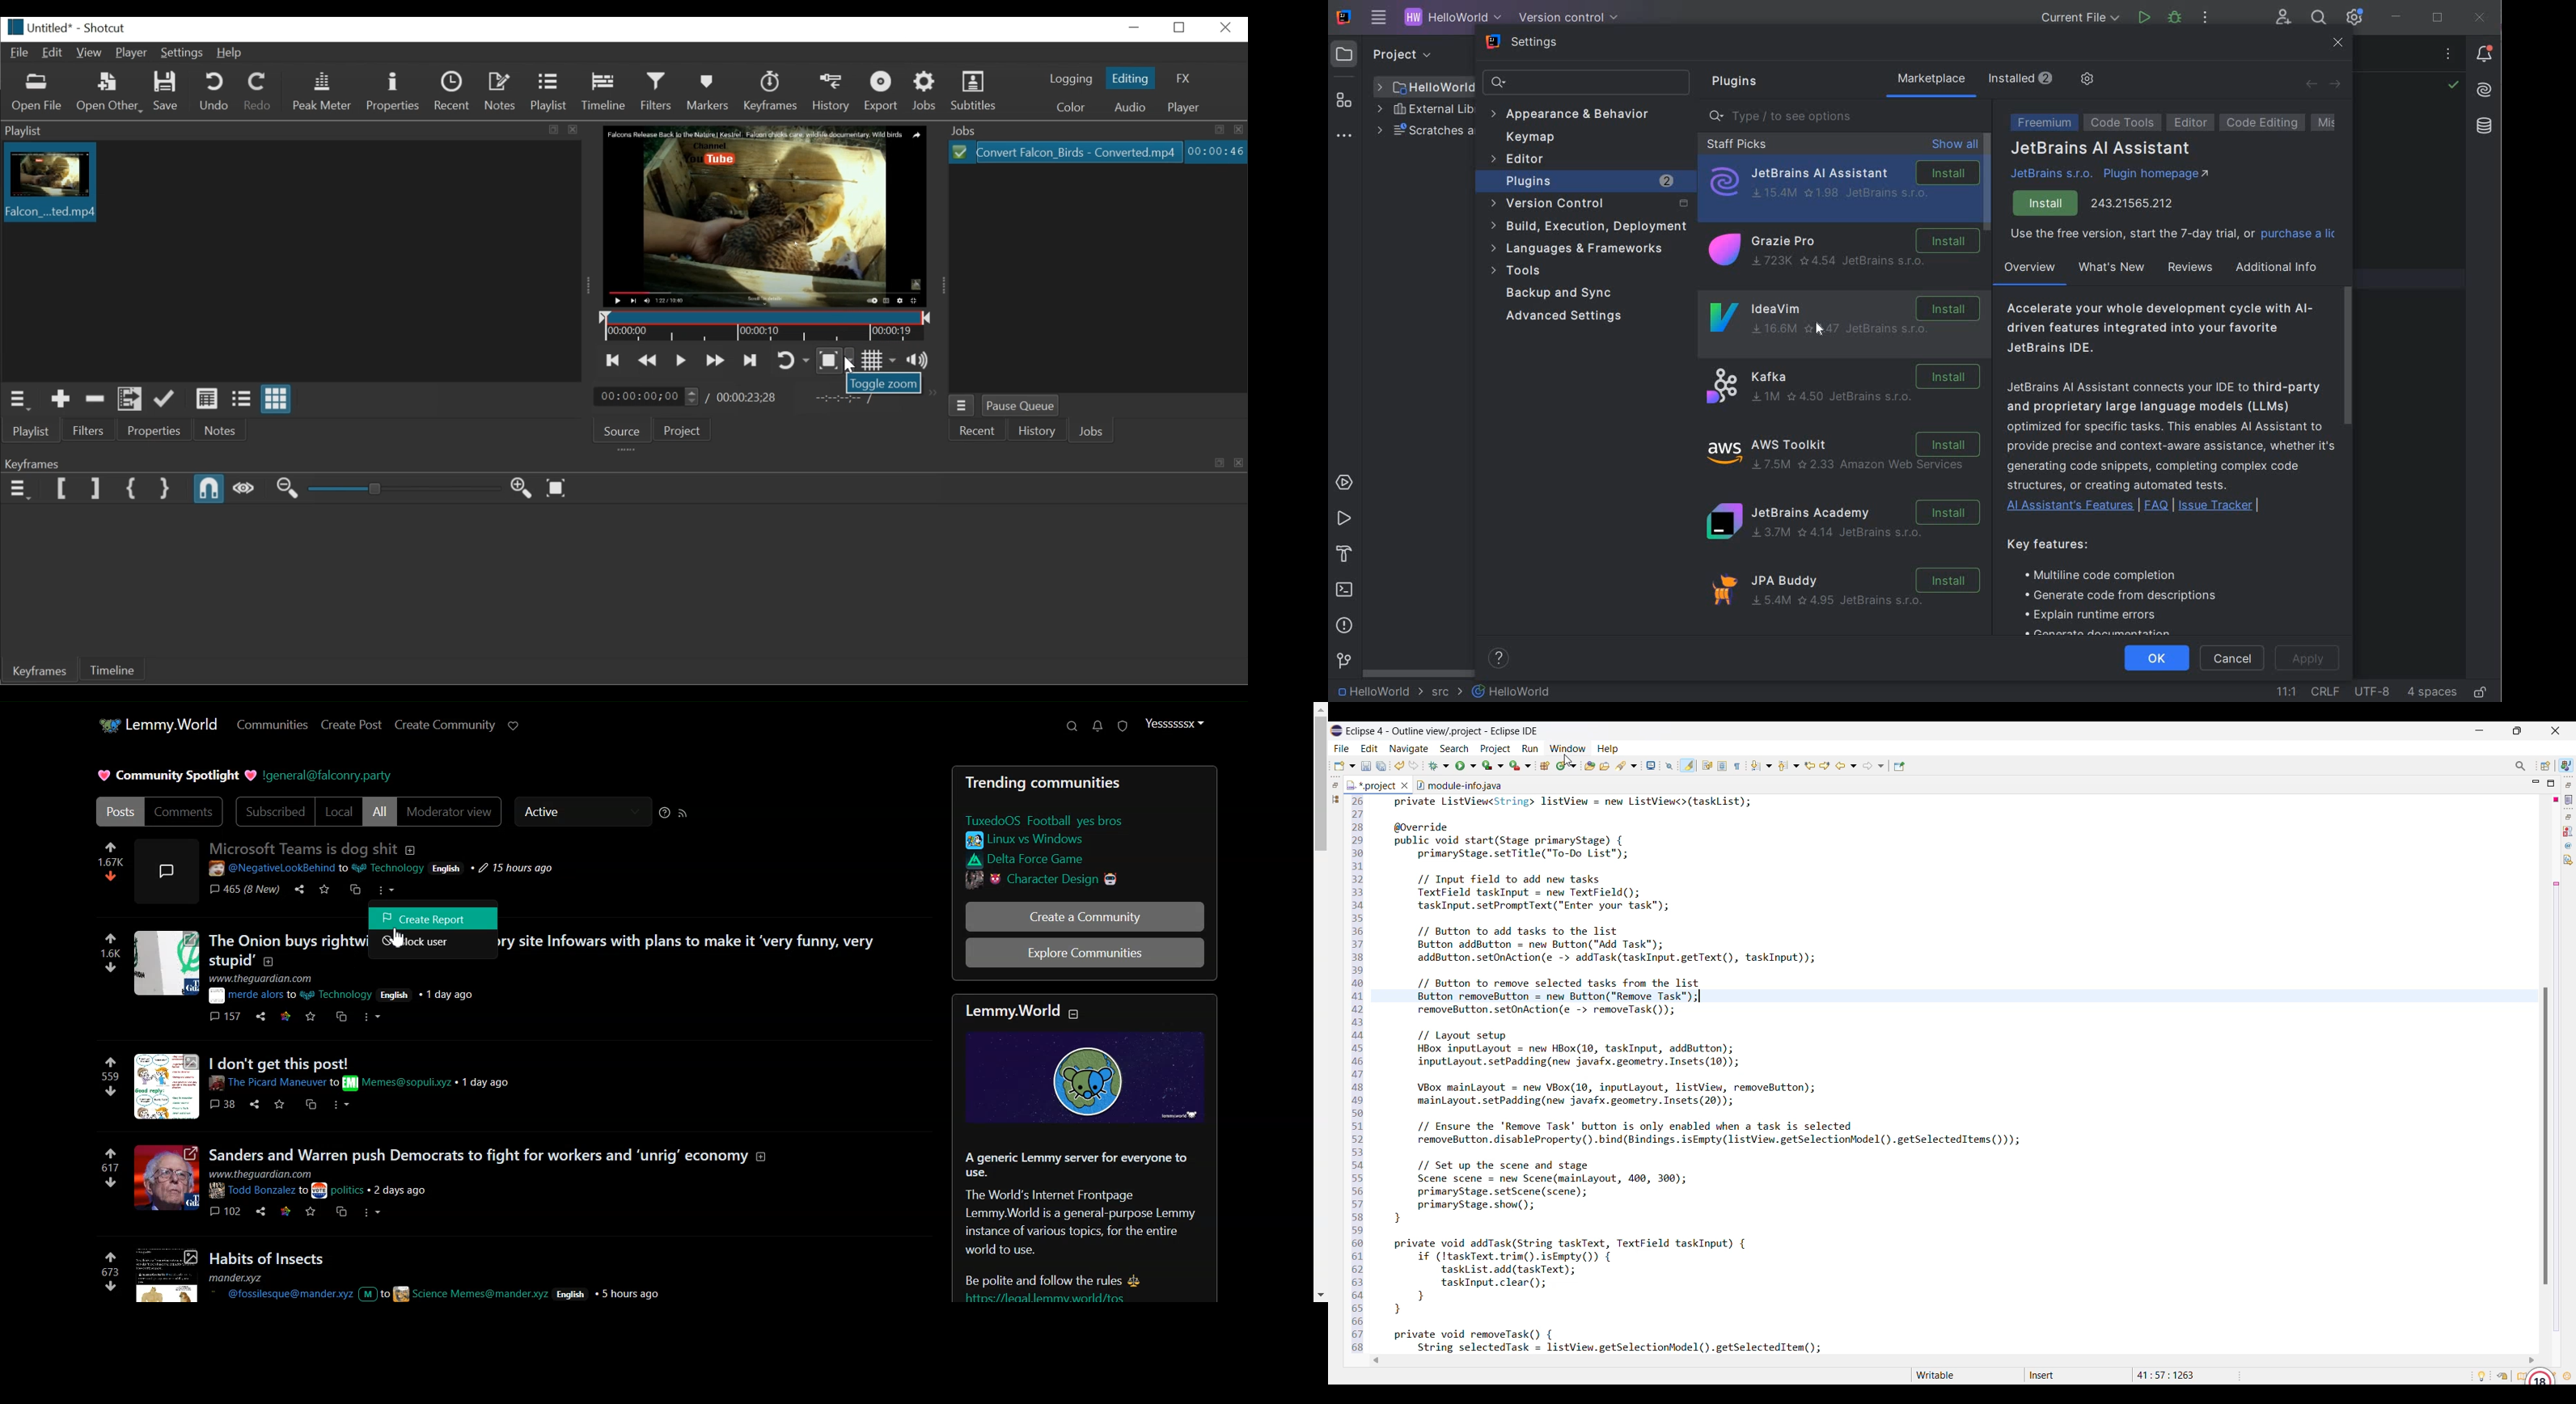 This screenshot has width=2576, height=1428. I want to click on Subscribed, so click(273, 811).